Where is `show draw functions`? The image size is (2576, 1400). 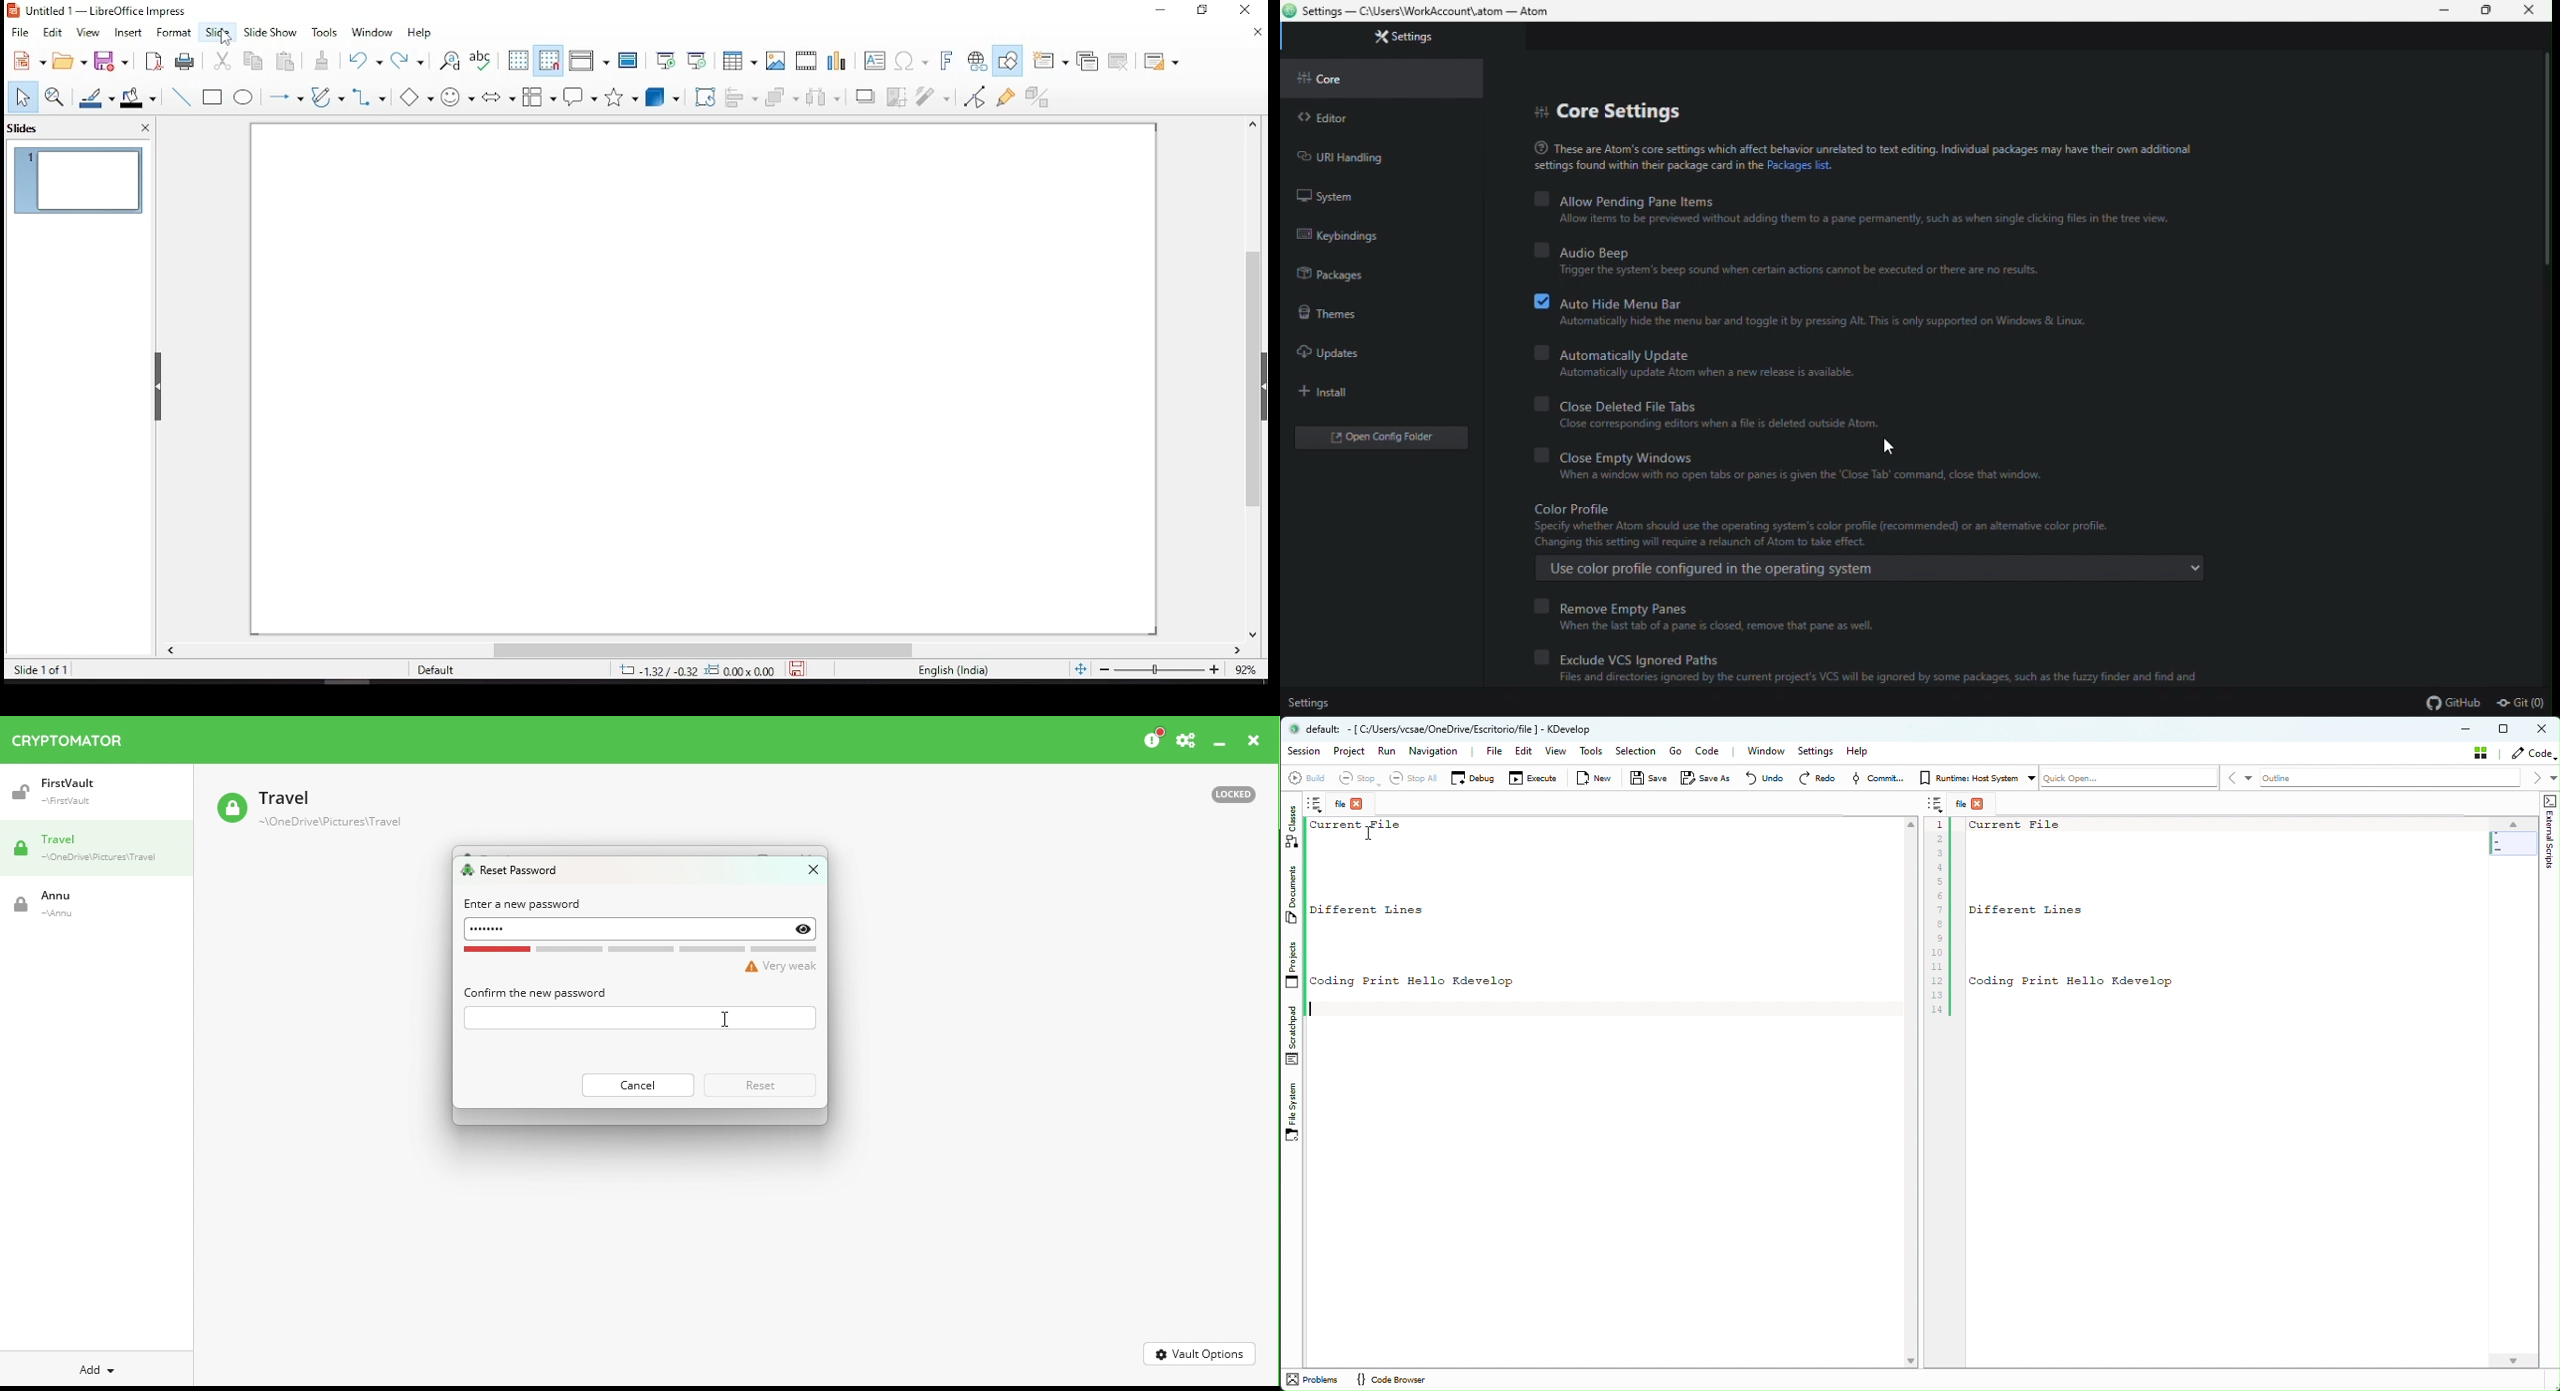 show draw functions is located at coordinates (1009, 59).